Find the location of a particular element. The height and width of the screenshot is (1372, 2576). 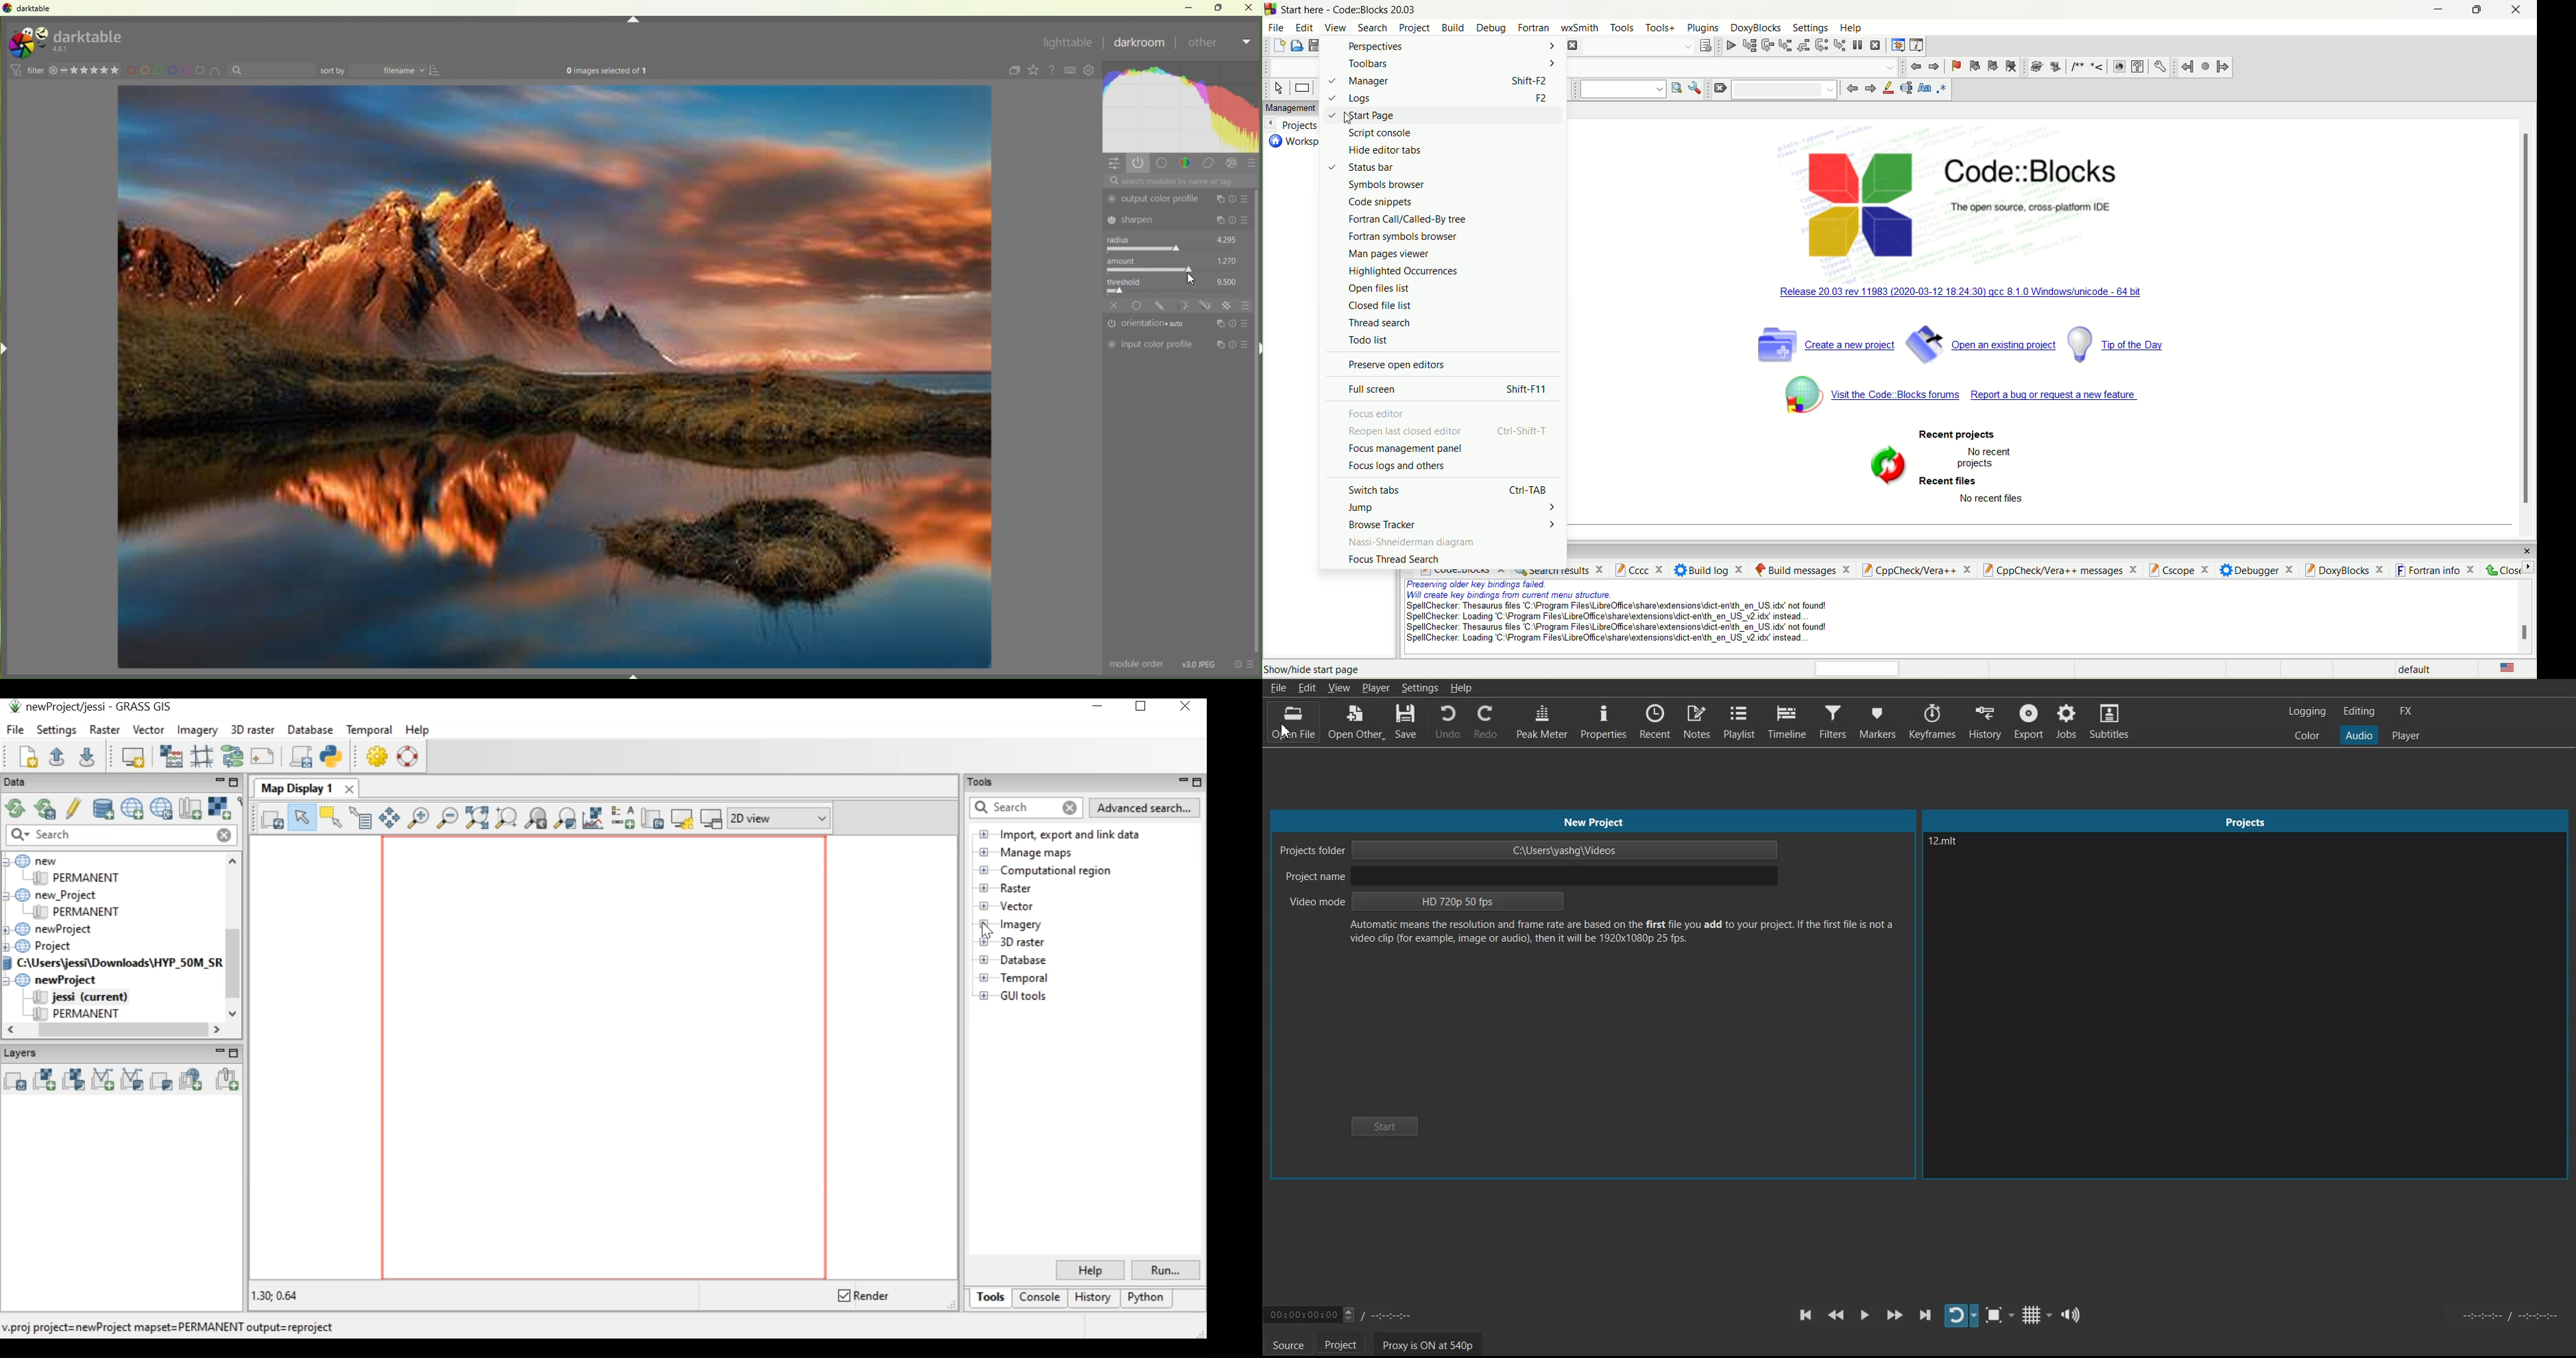

previous is located at coordinates (1851, 91).